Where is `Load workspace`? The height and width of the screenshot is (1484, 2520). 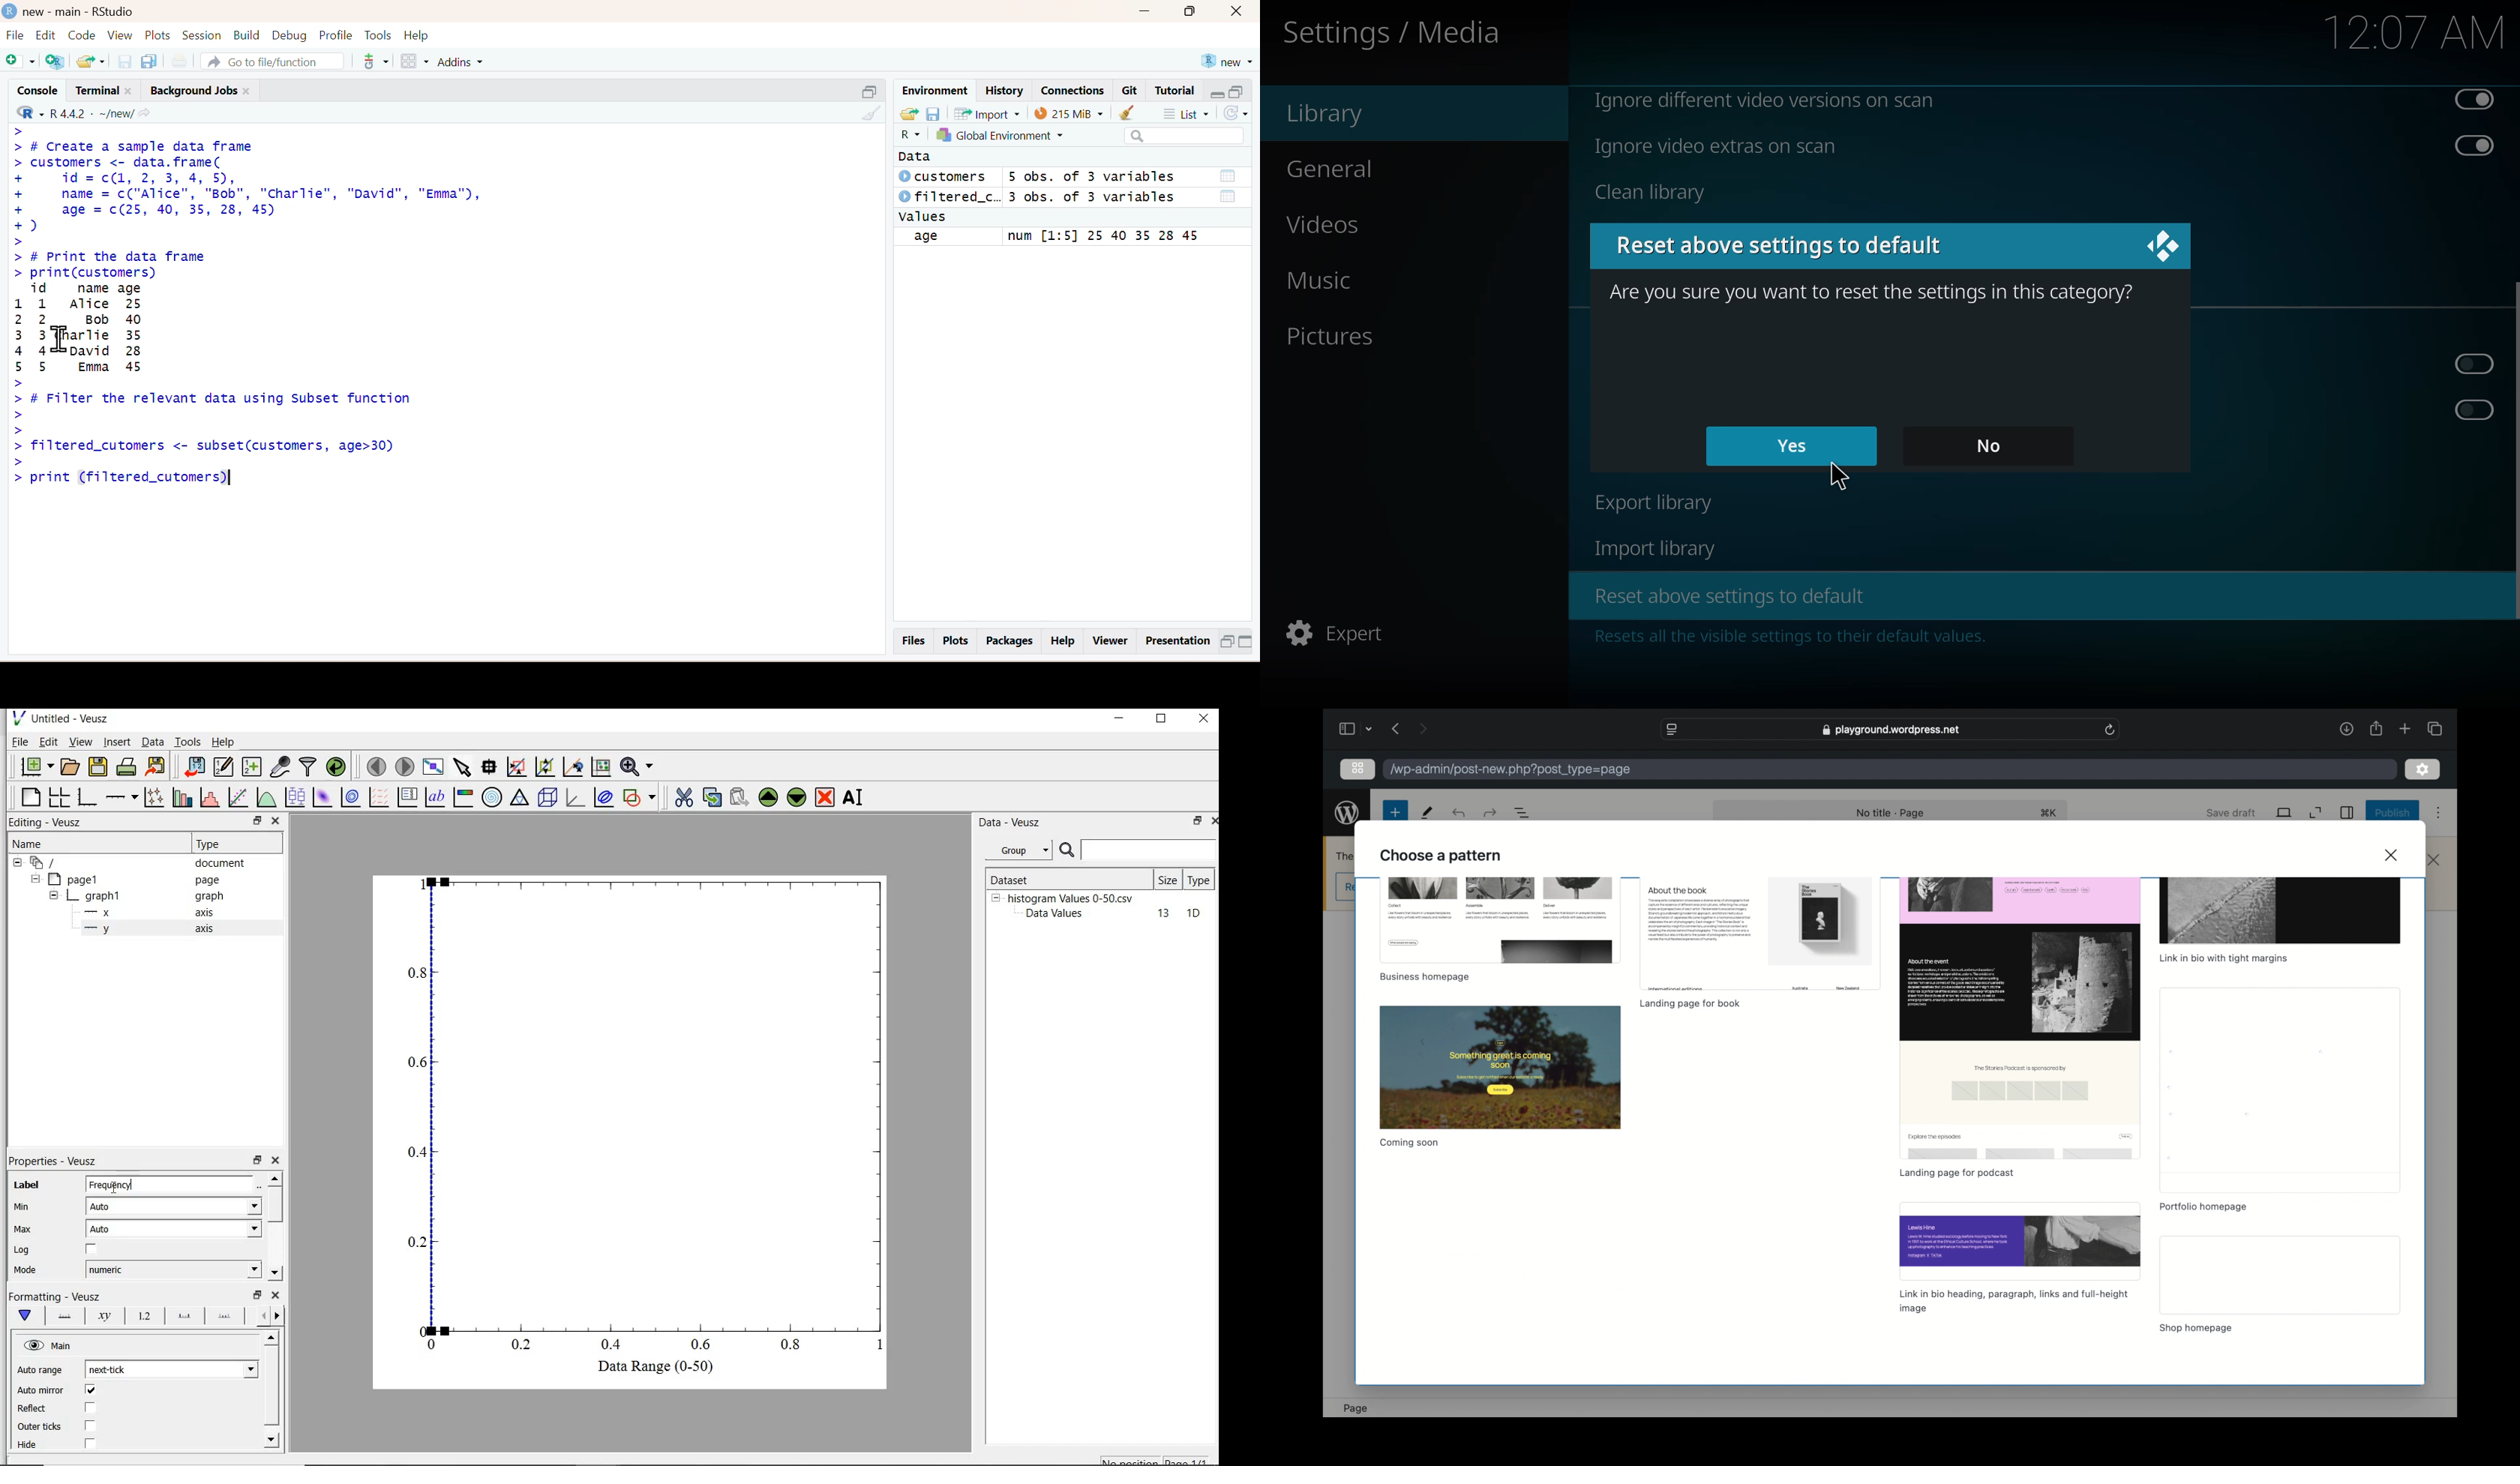
Load workspace is located at coordinates (908, 114).